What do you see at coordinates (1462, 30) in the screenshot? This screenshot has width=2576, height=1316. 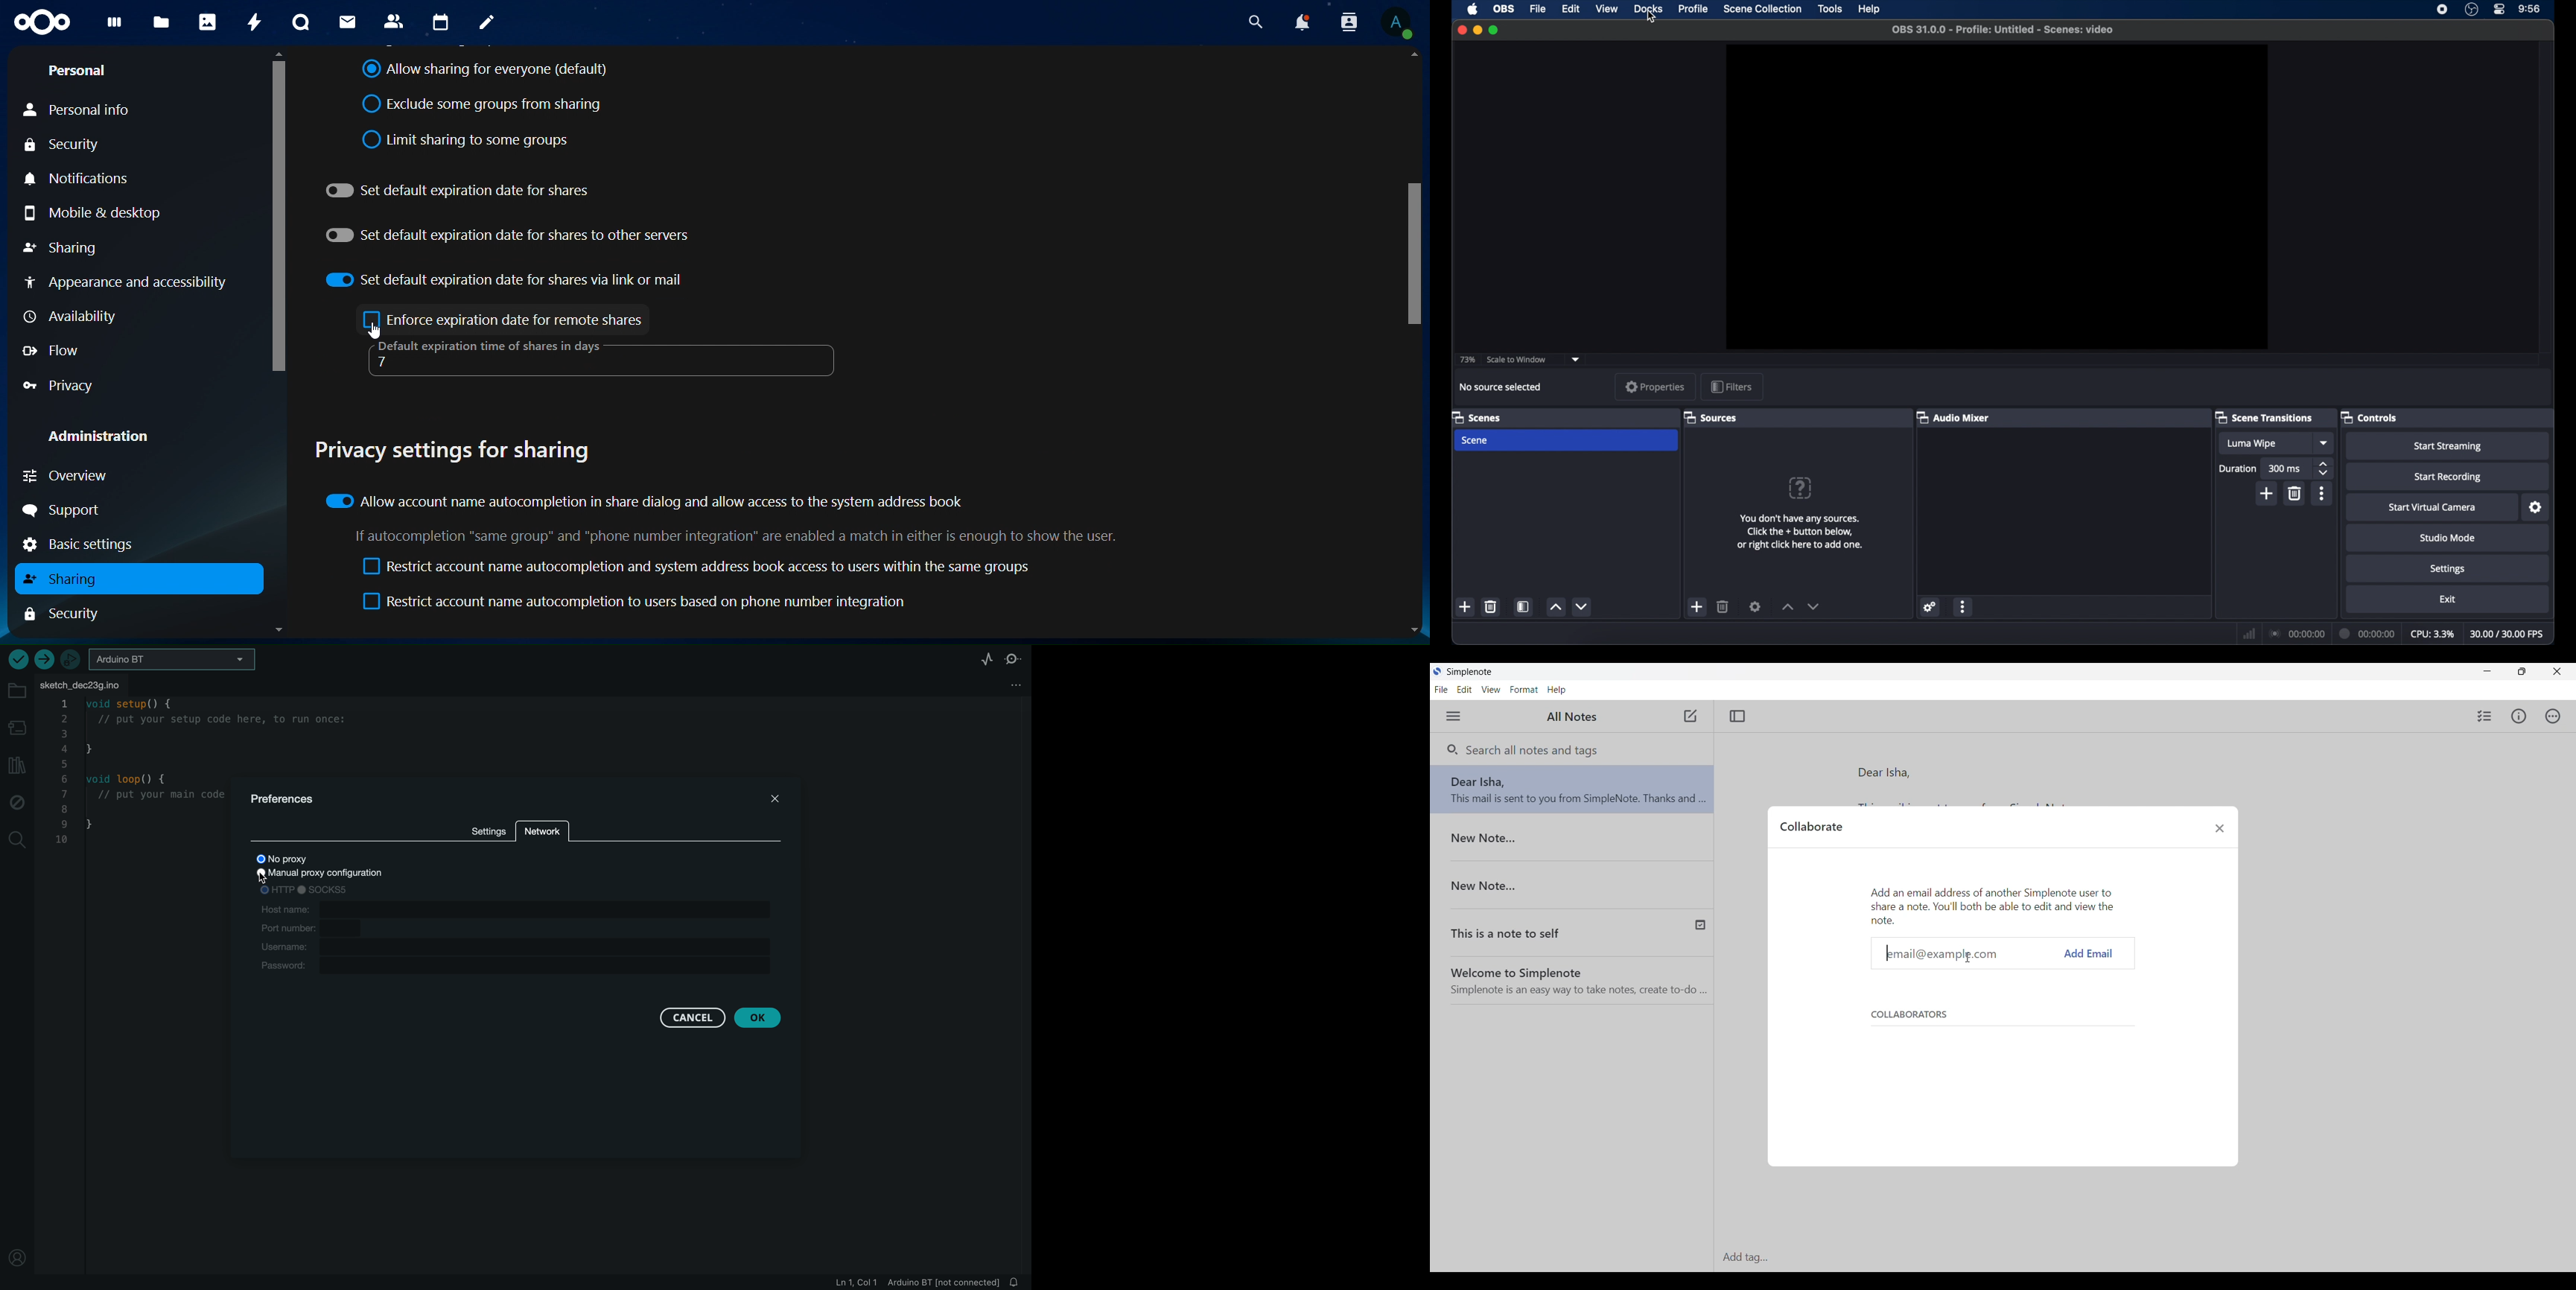 I see `close` at bounding box center [1462, 30].